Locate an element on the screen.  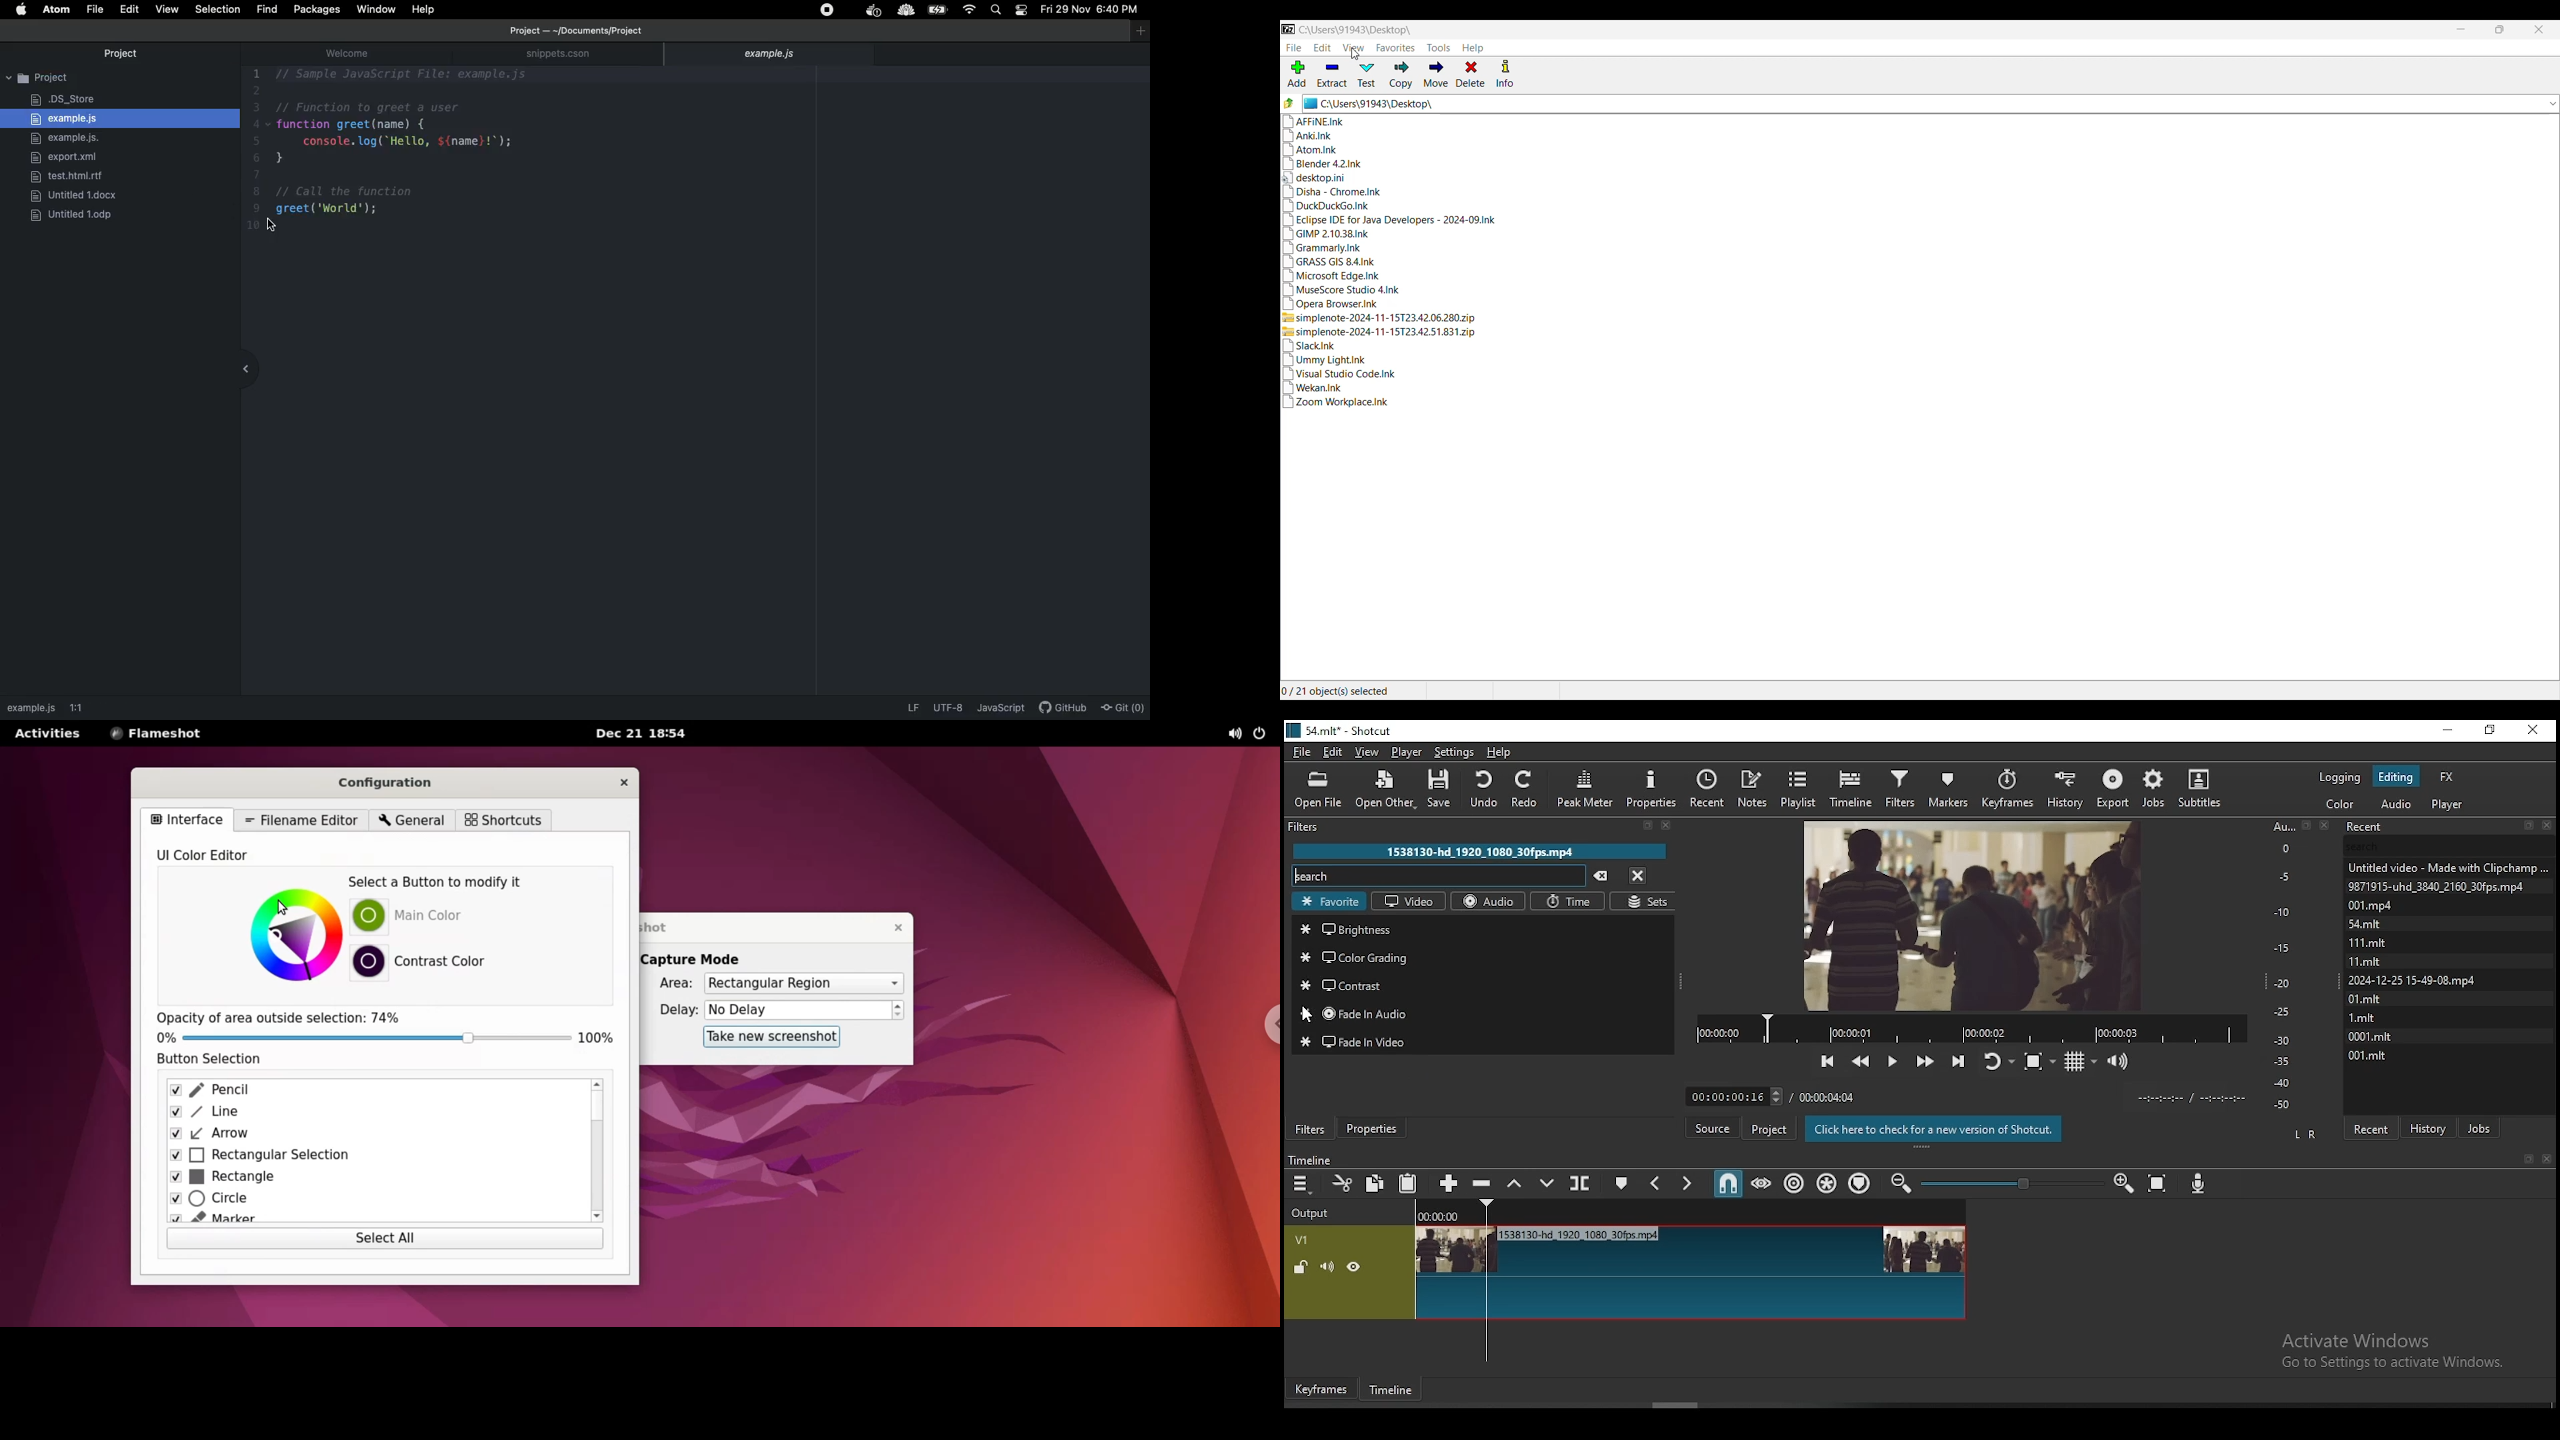
ripple is located at coordinates (1796, 1185).